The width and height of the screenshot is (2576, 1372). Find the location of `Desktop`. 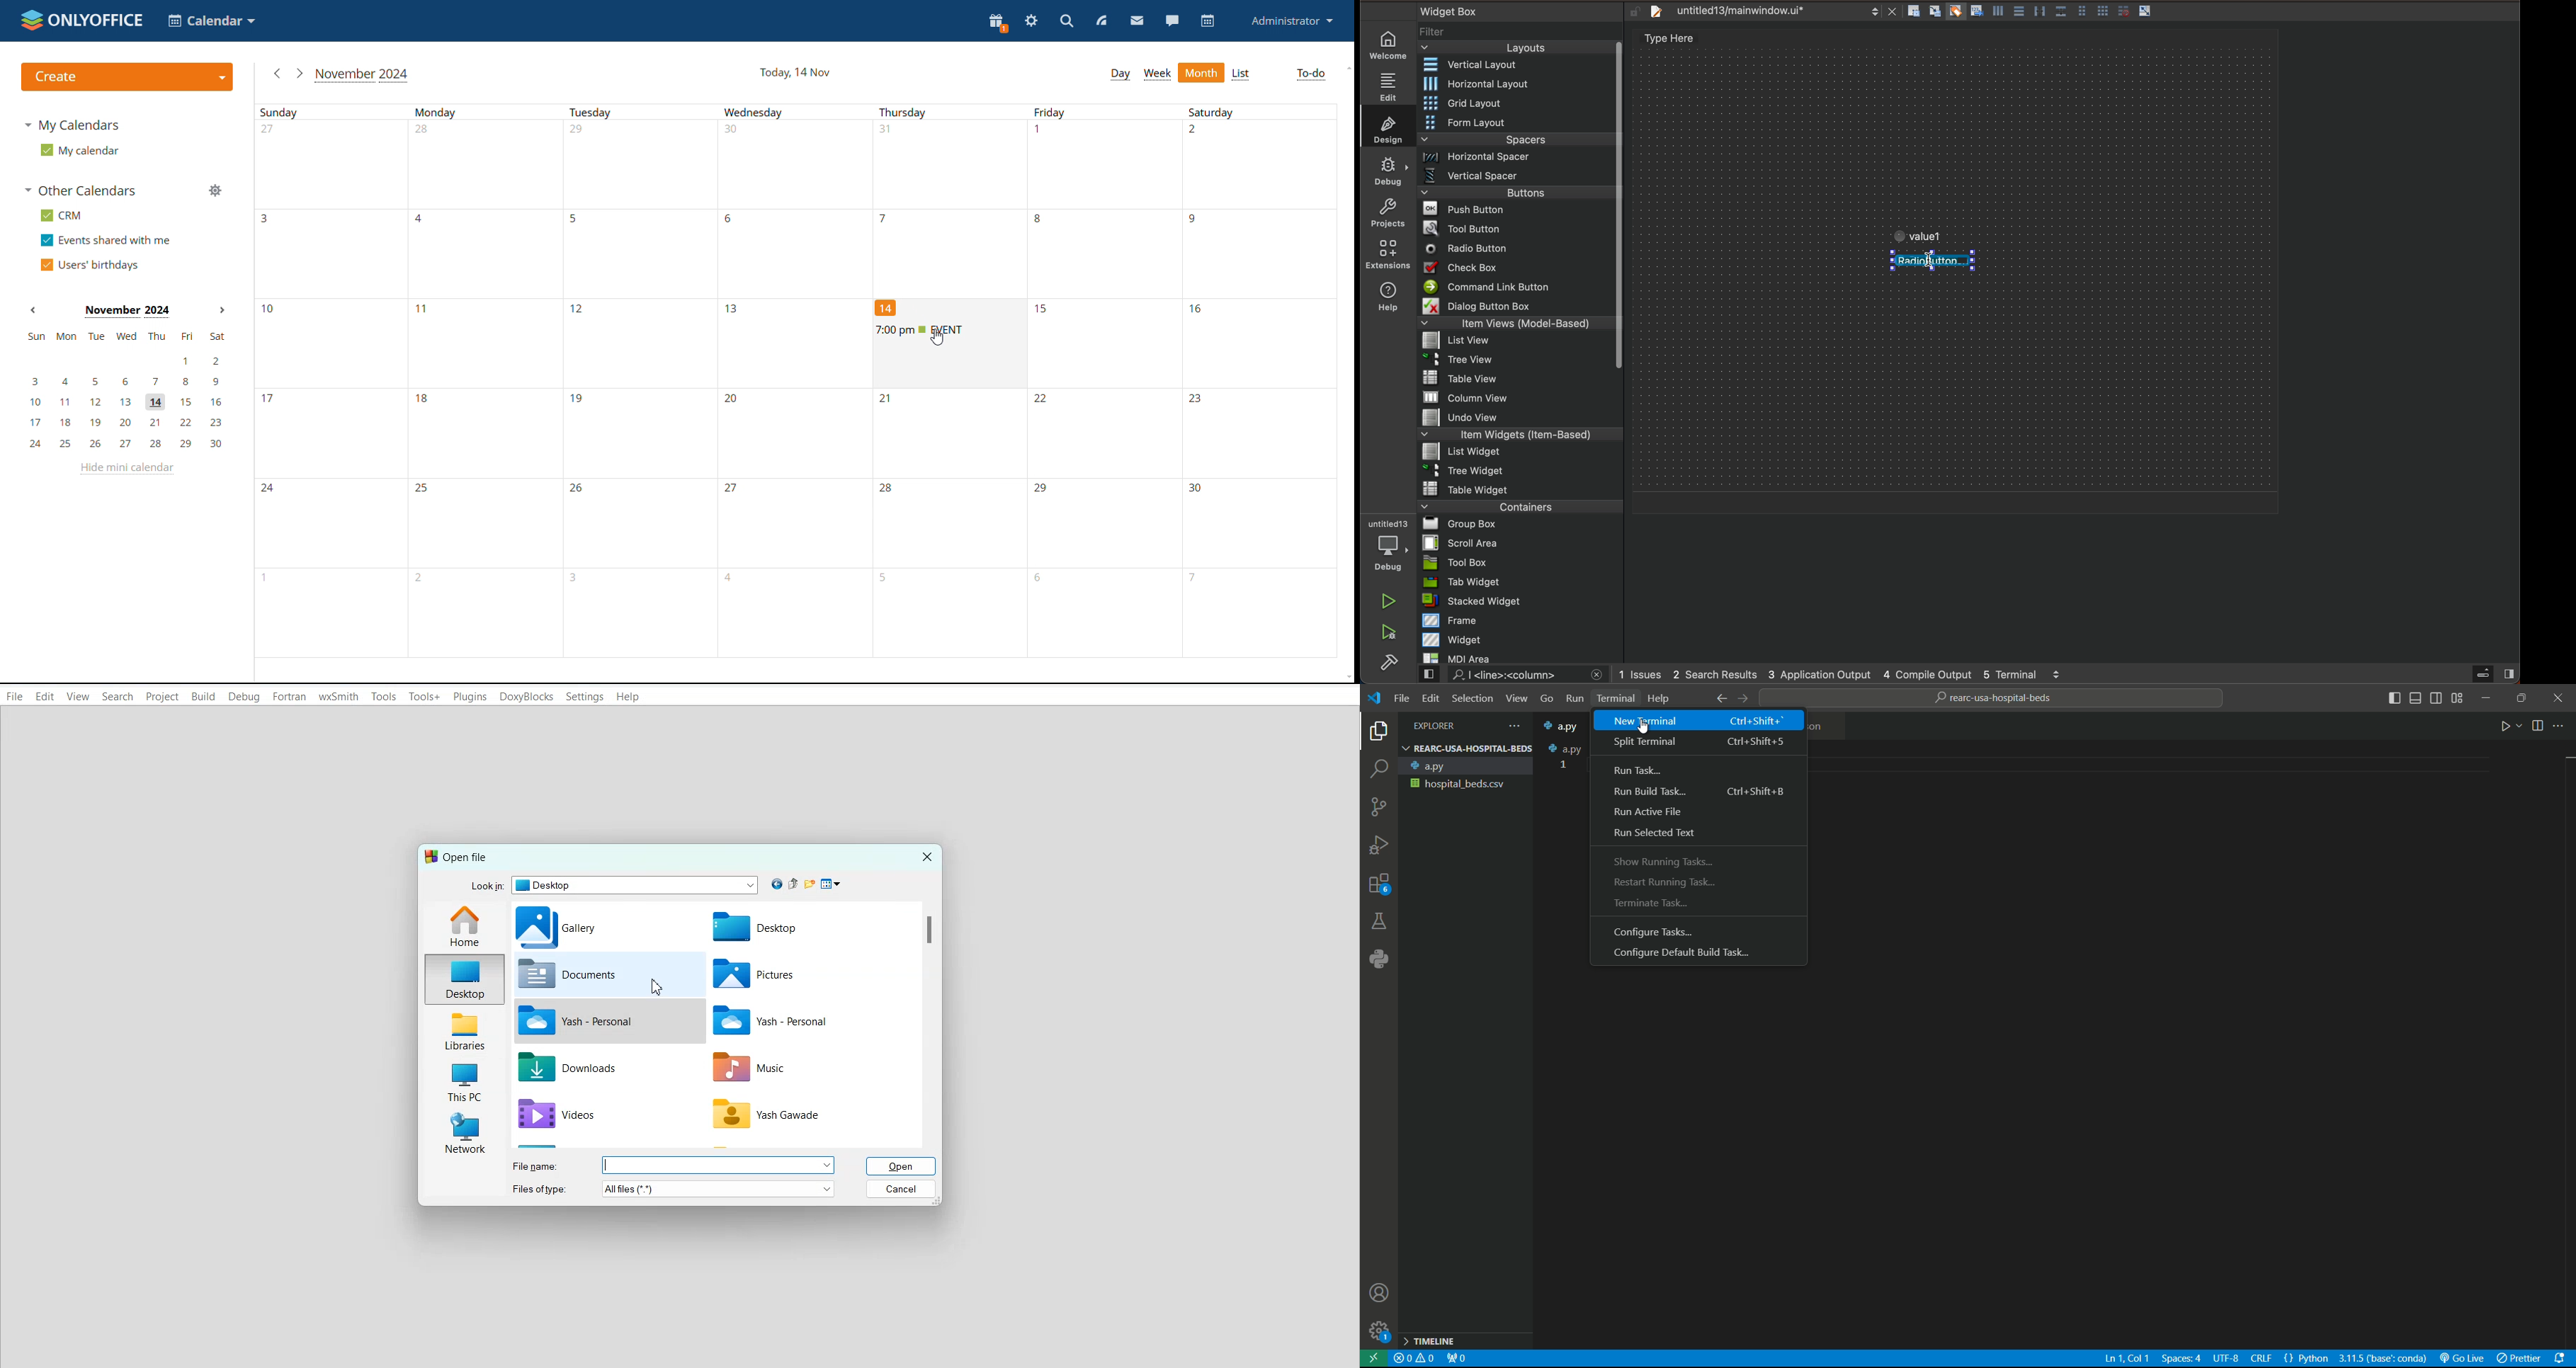

Desktop is located at coordinates (807, 927).